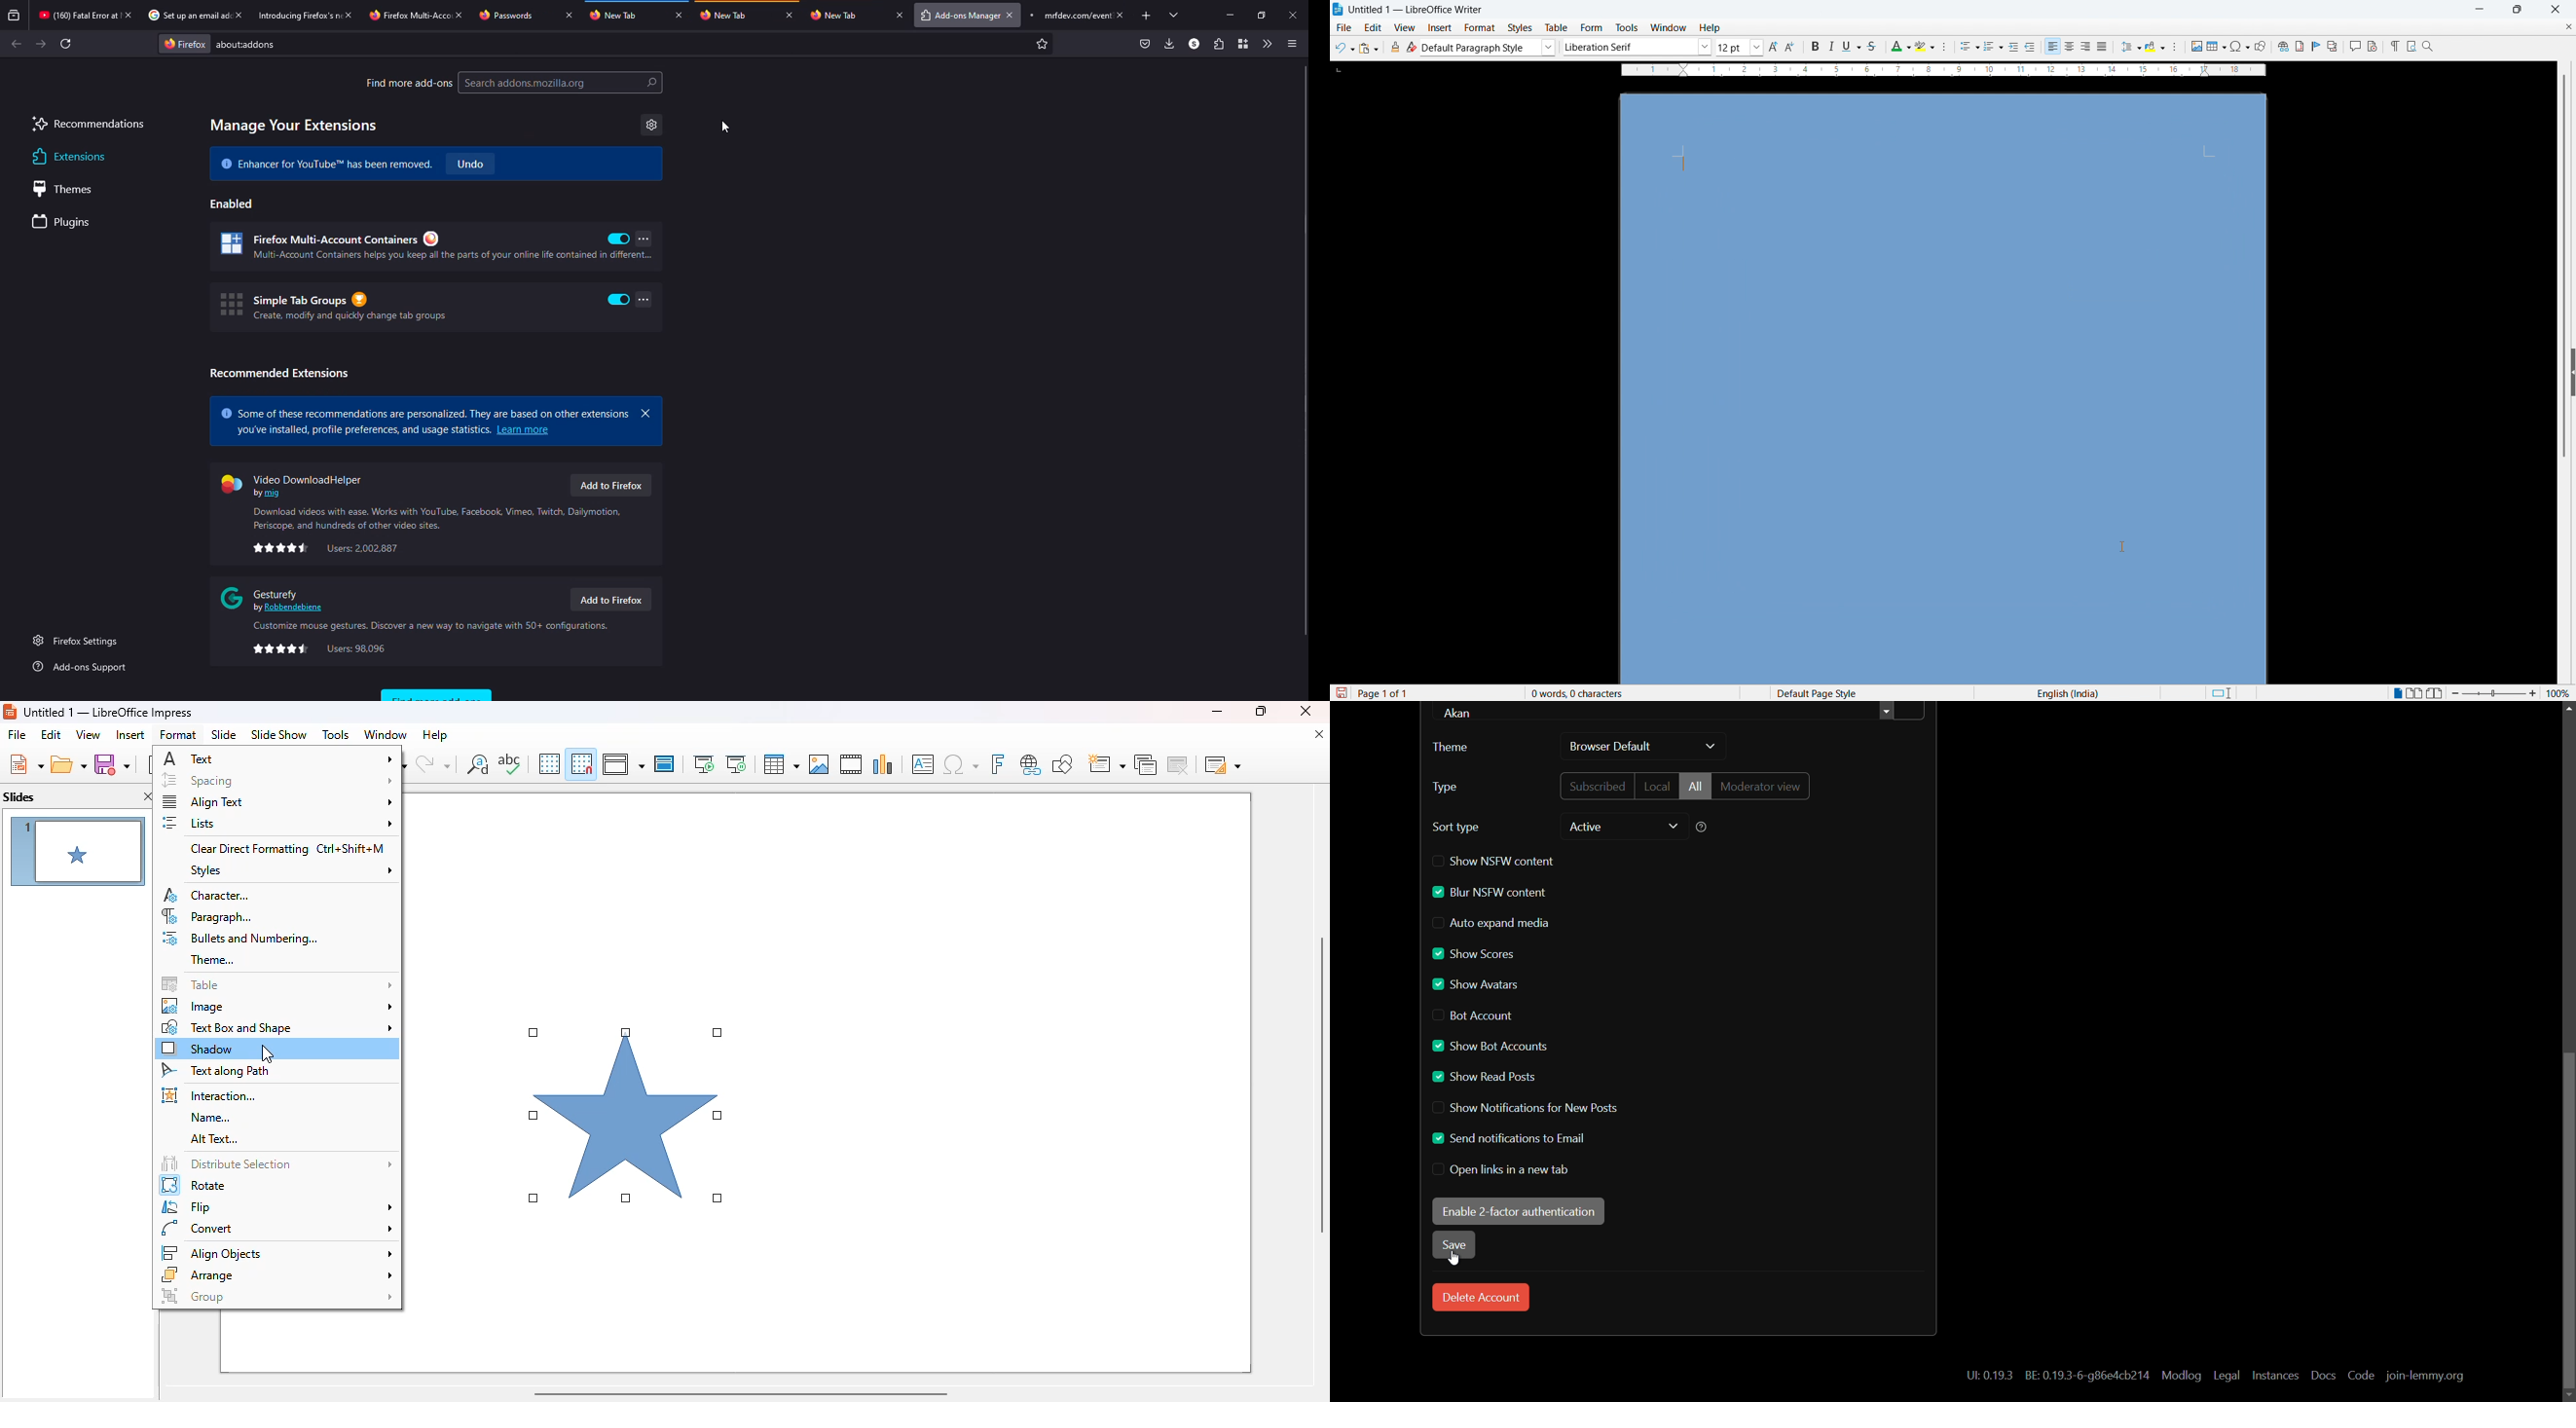  What do you see at coordinates (1043, 44) in the screenshot?
I see `Add current page to favorite` at bounding box center [1043, 44].